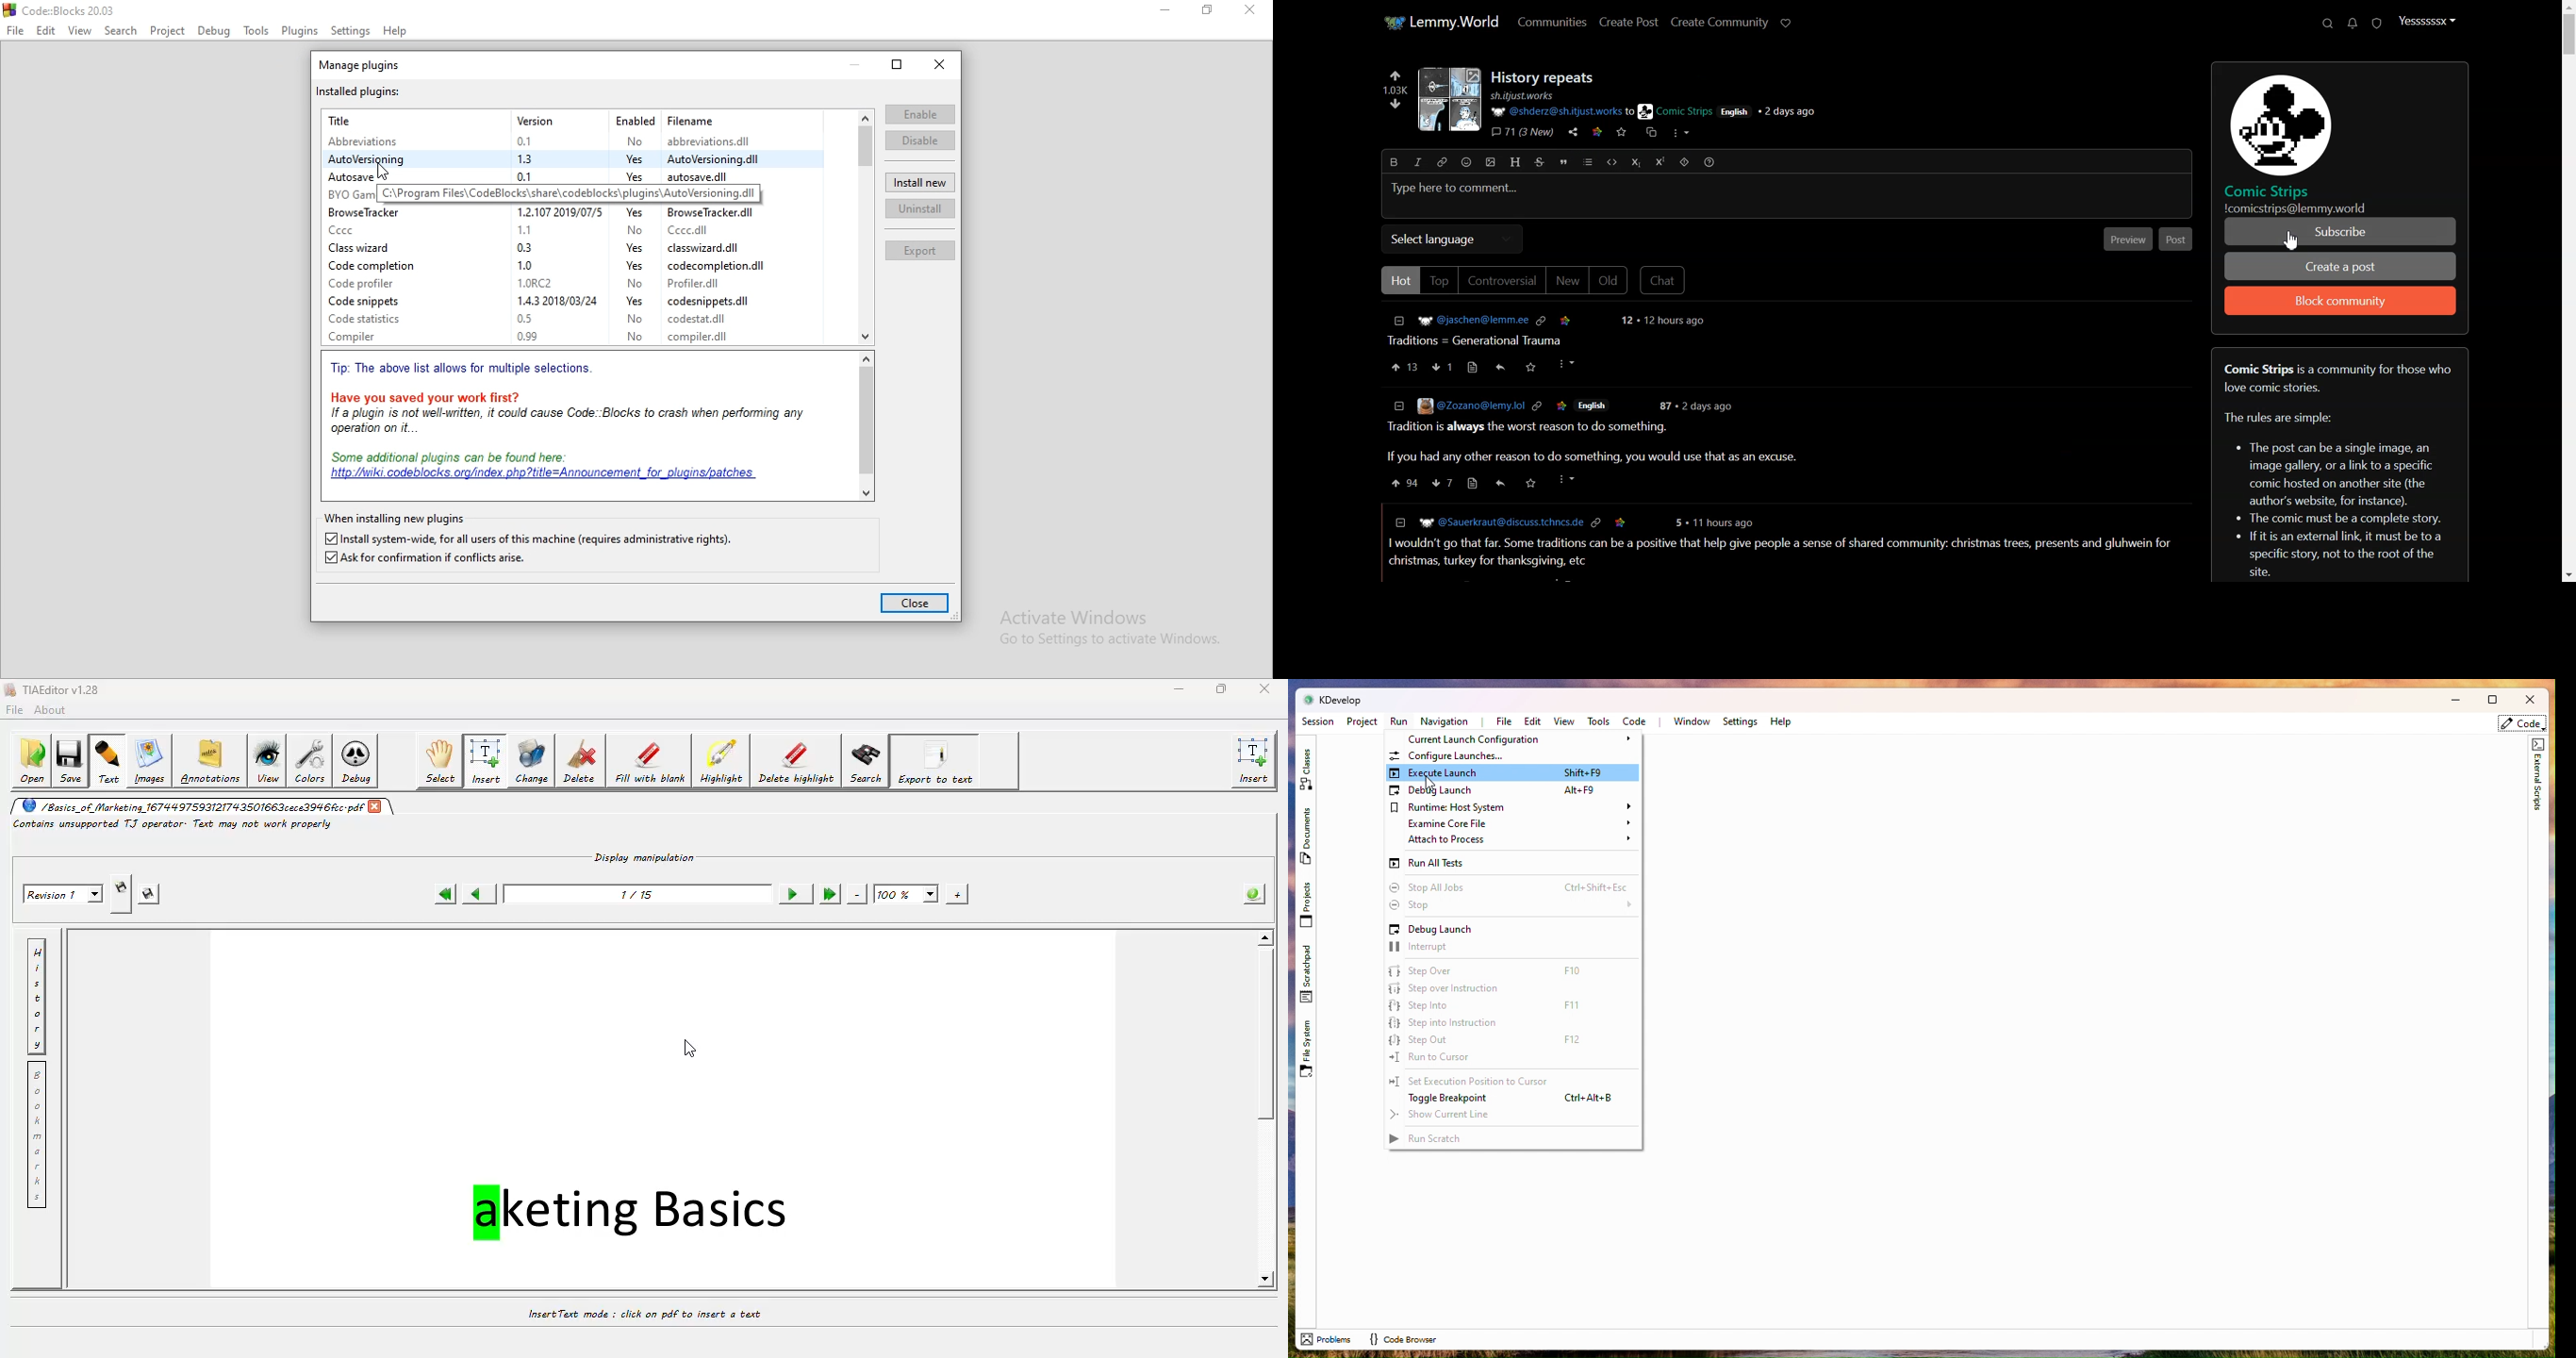  What do you see at coordinates (1709, 162) in the screenshot?
I see `Formatting help` at bounding box center [1709, 162].